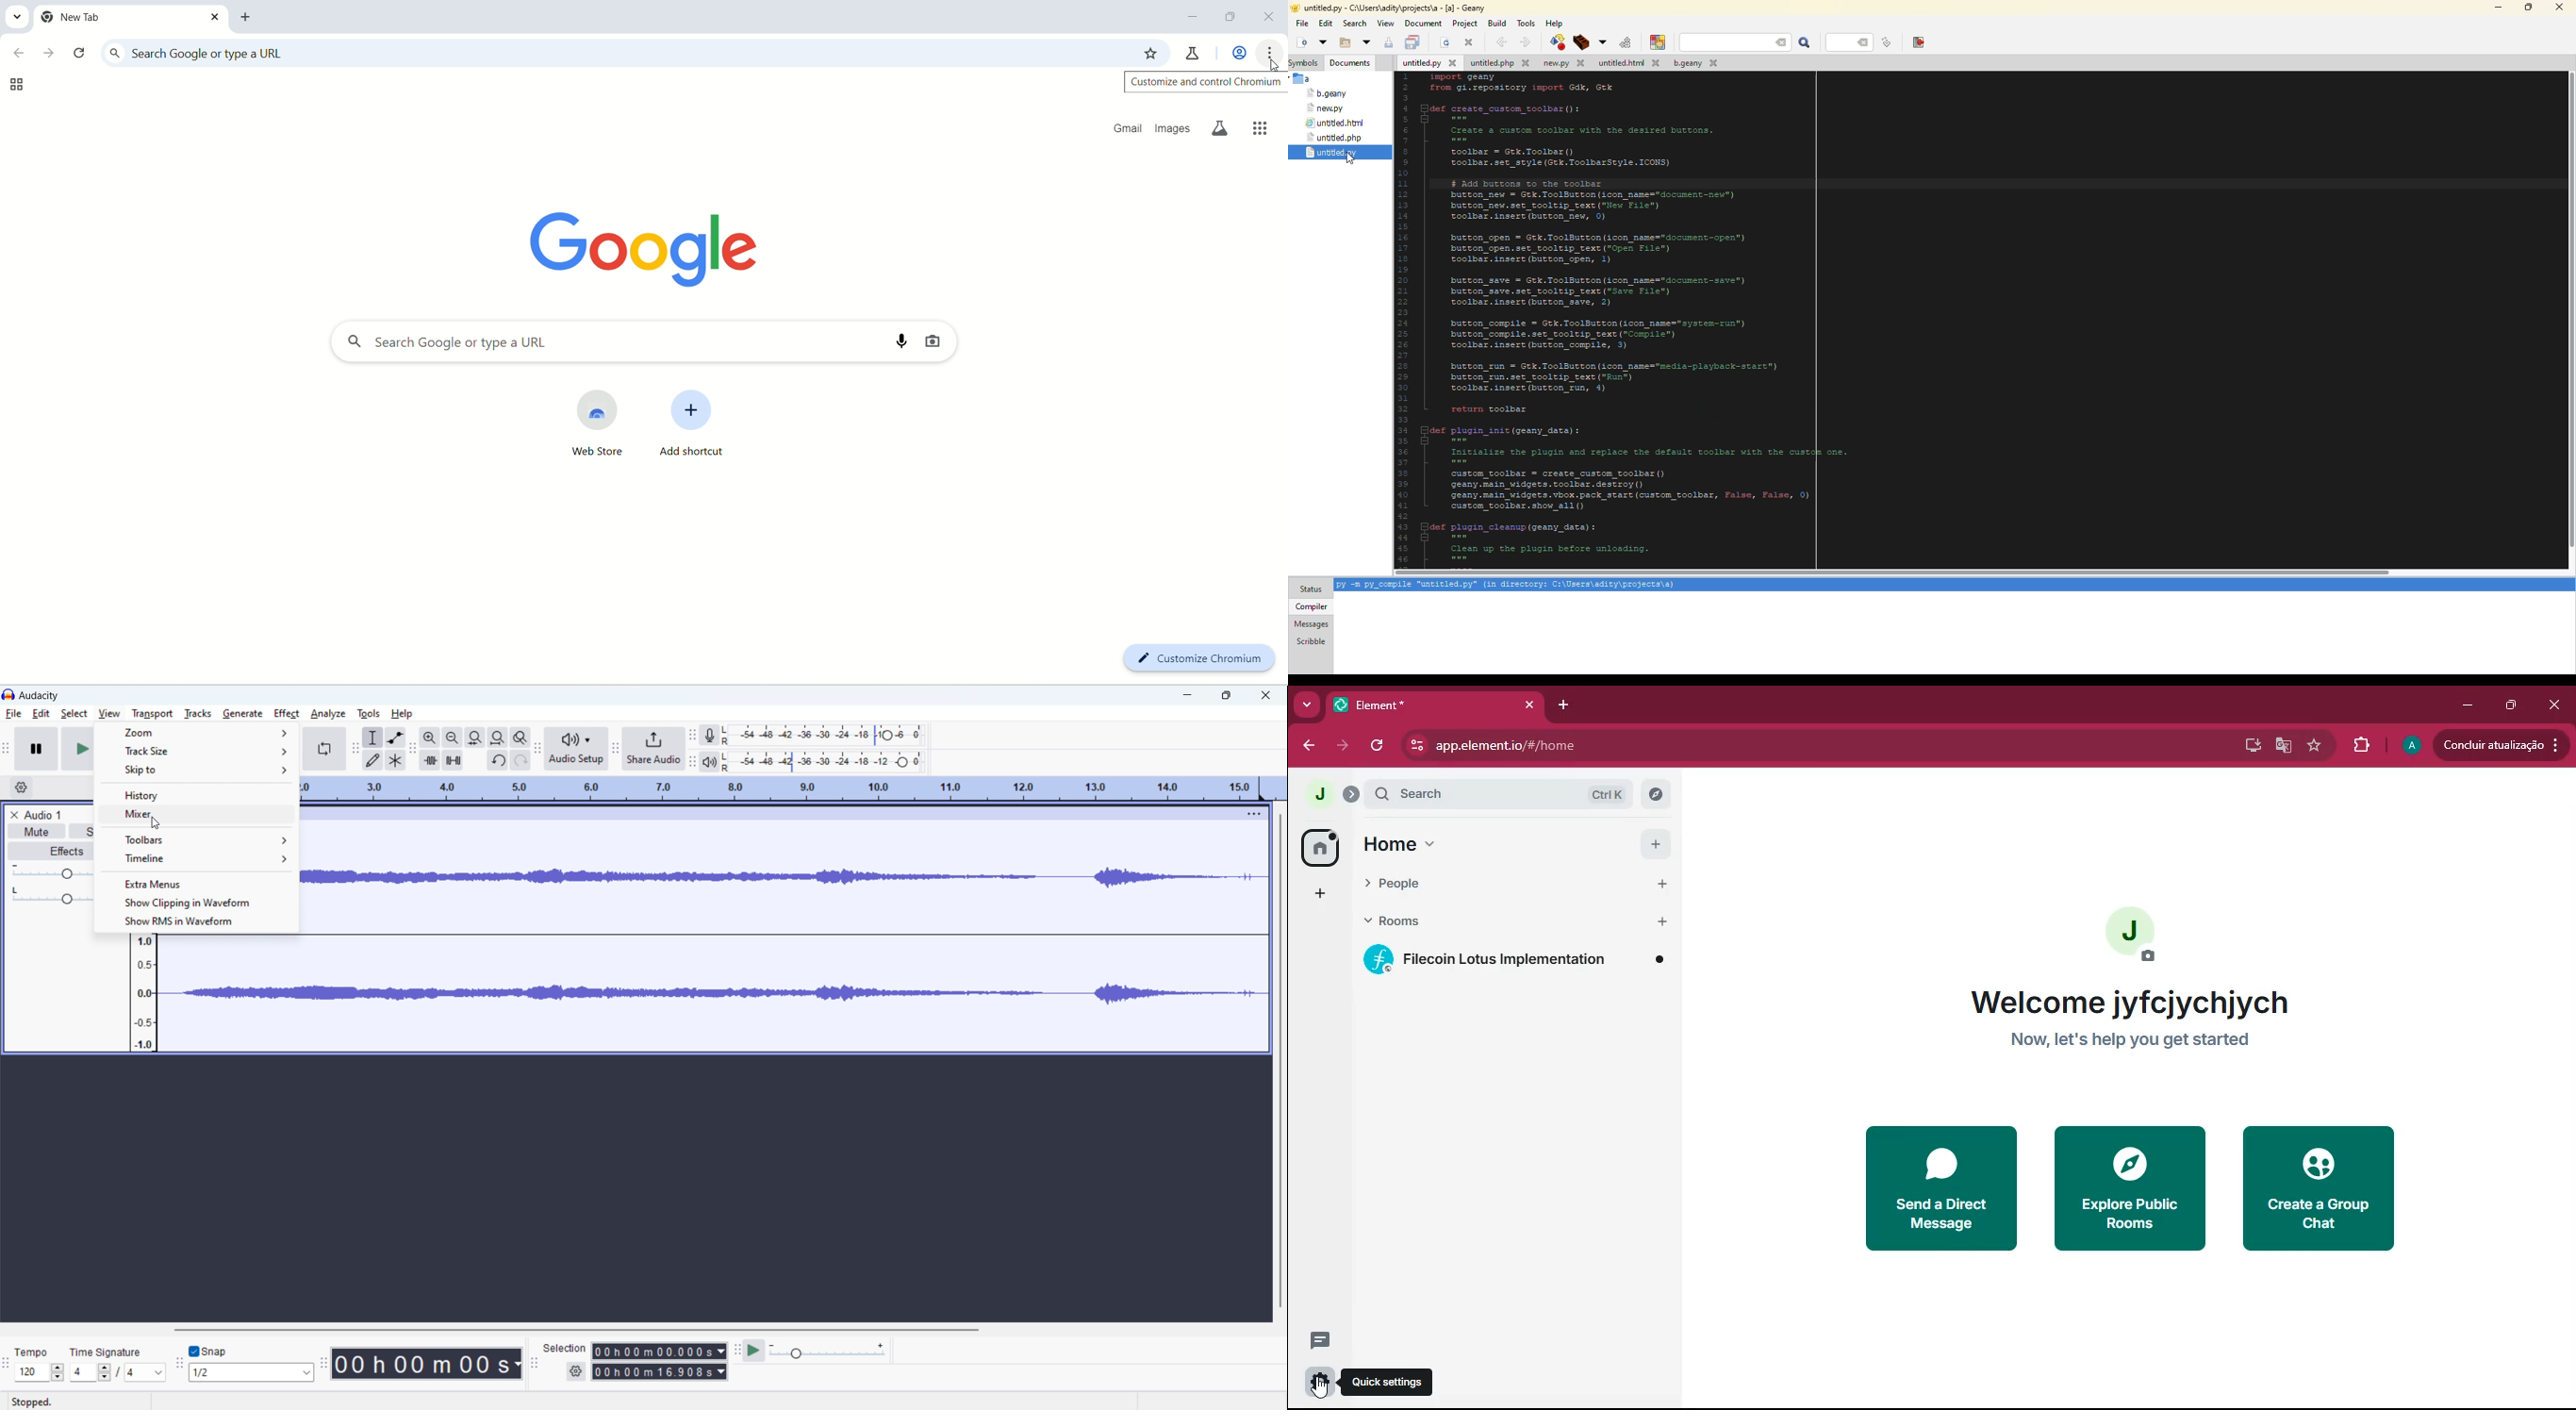 This screenshot has width=2576, height=1428. Describe the element at coordinates (1174, 127) in the screenshot. I see `images` at that location.